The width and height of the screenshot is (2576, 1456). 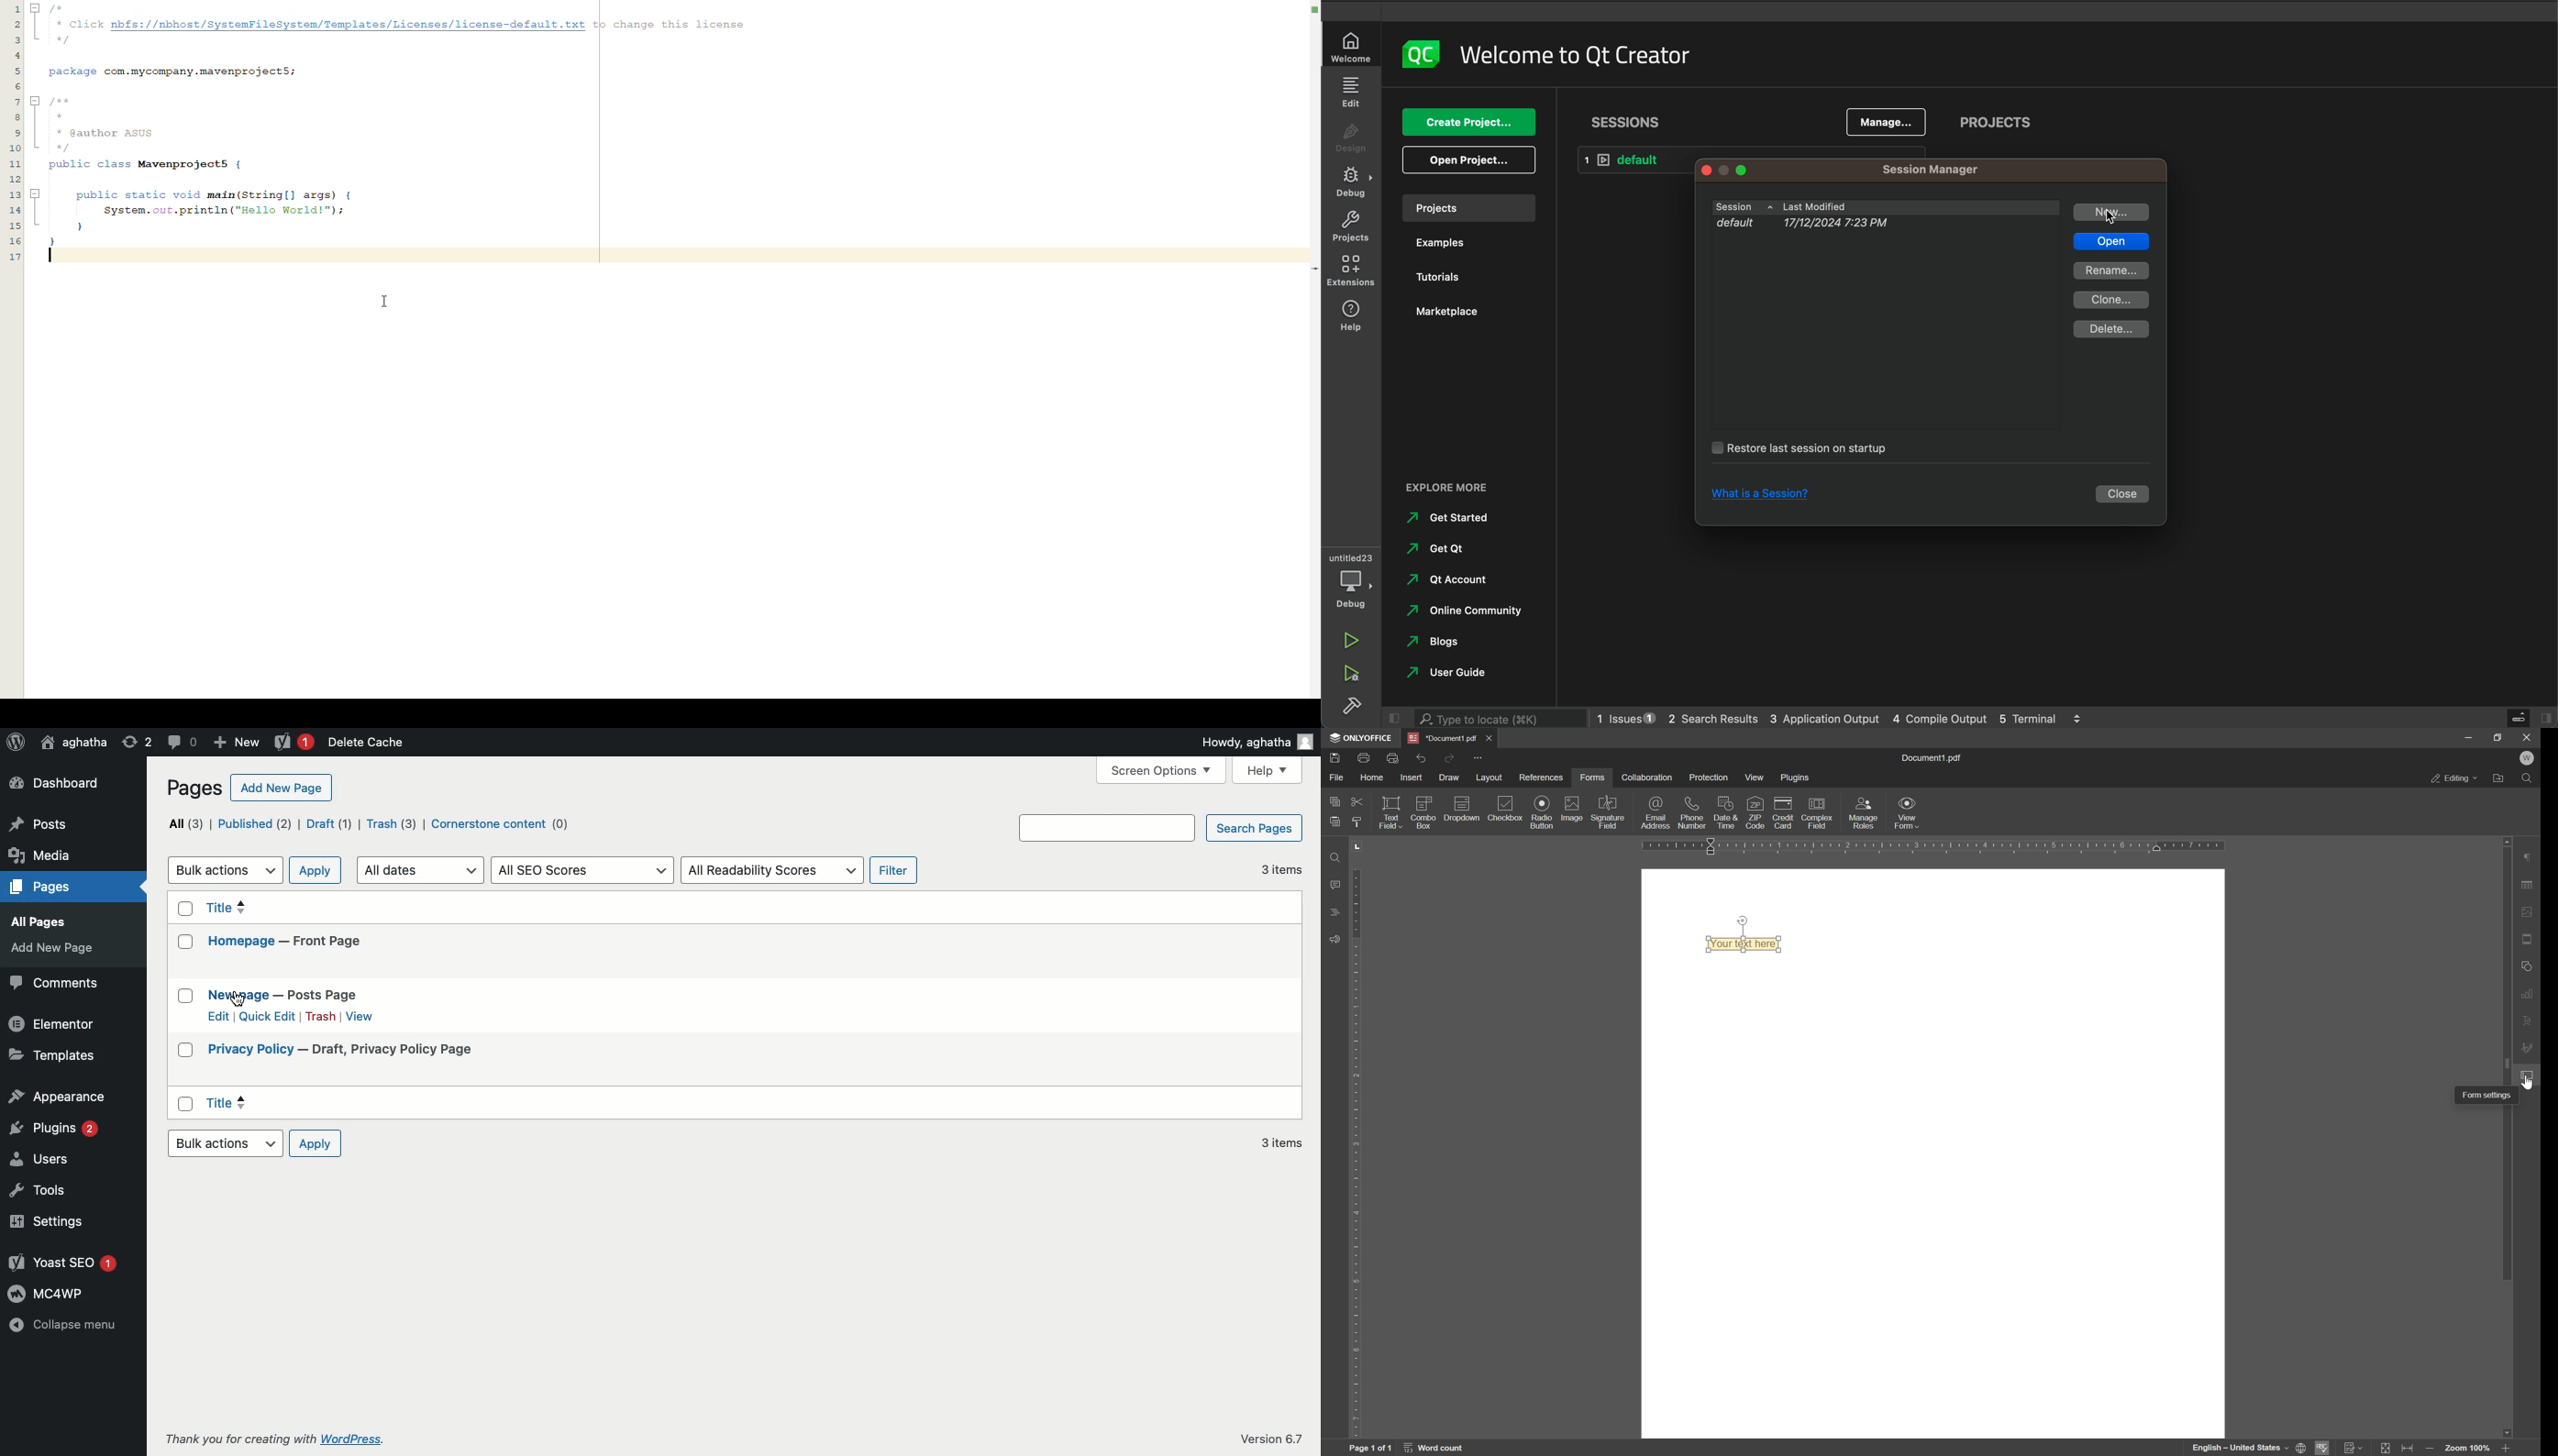 I want to click on Trash, so click(x=391, y=823).